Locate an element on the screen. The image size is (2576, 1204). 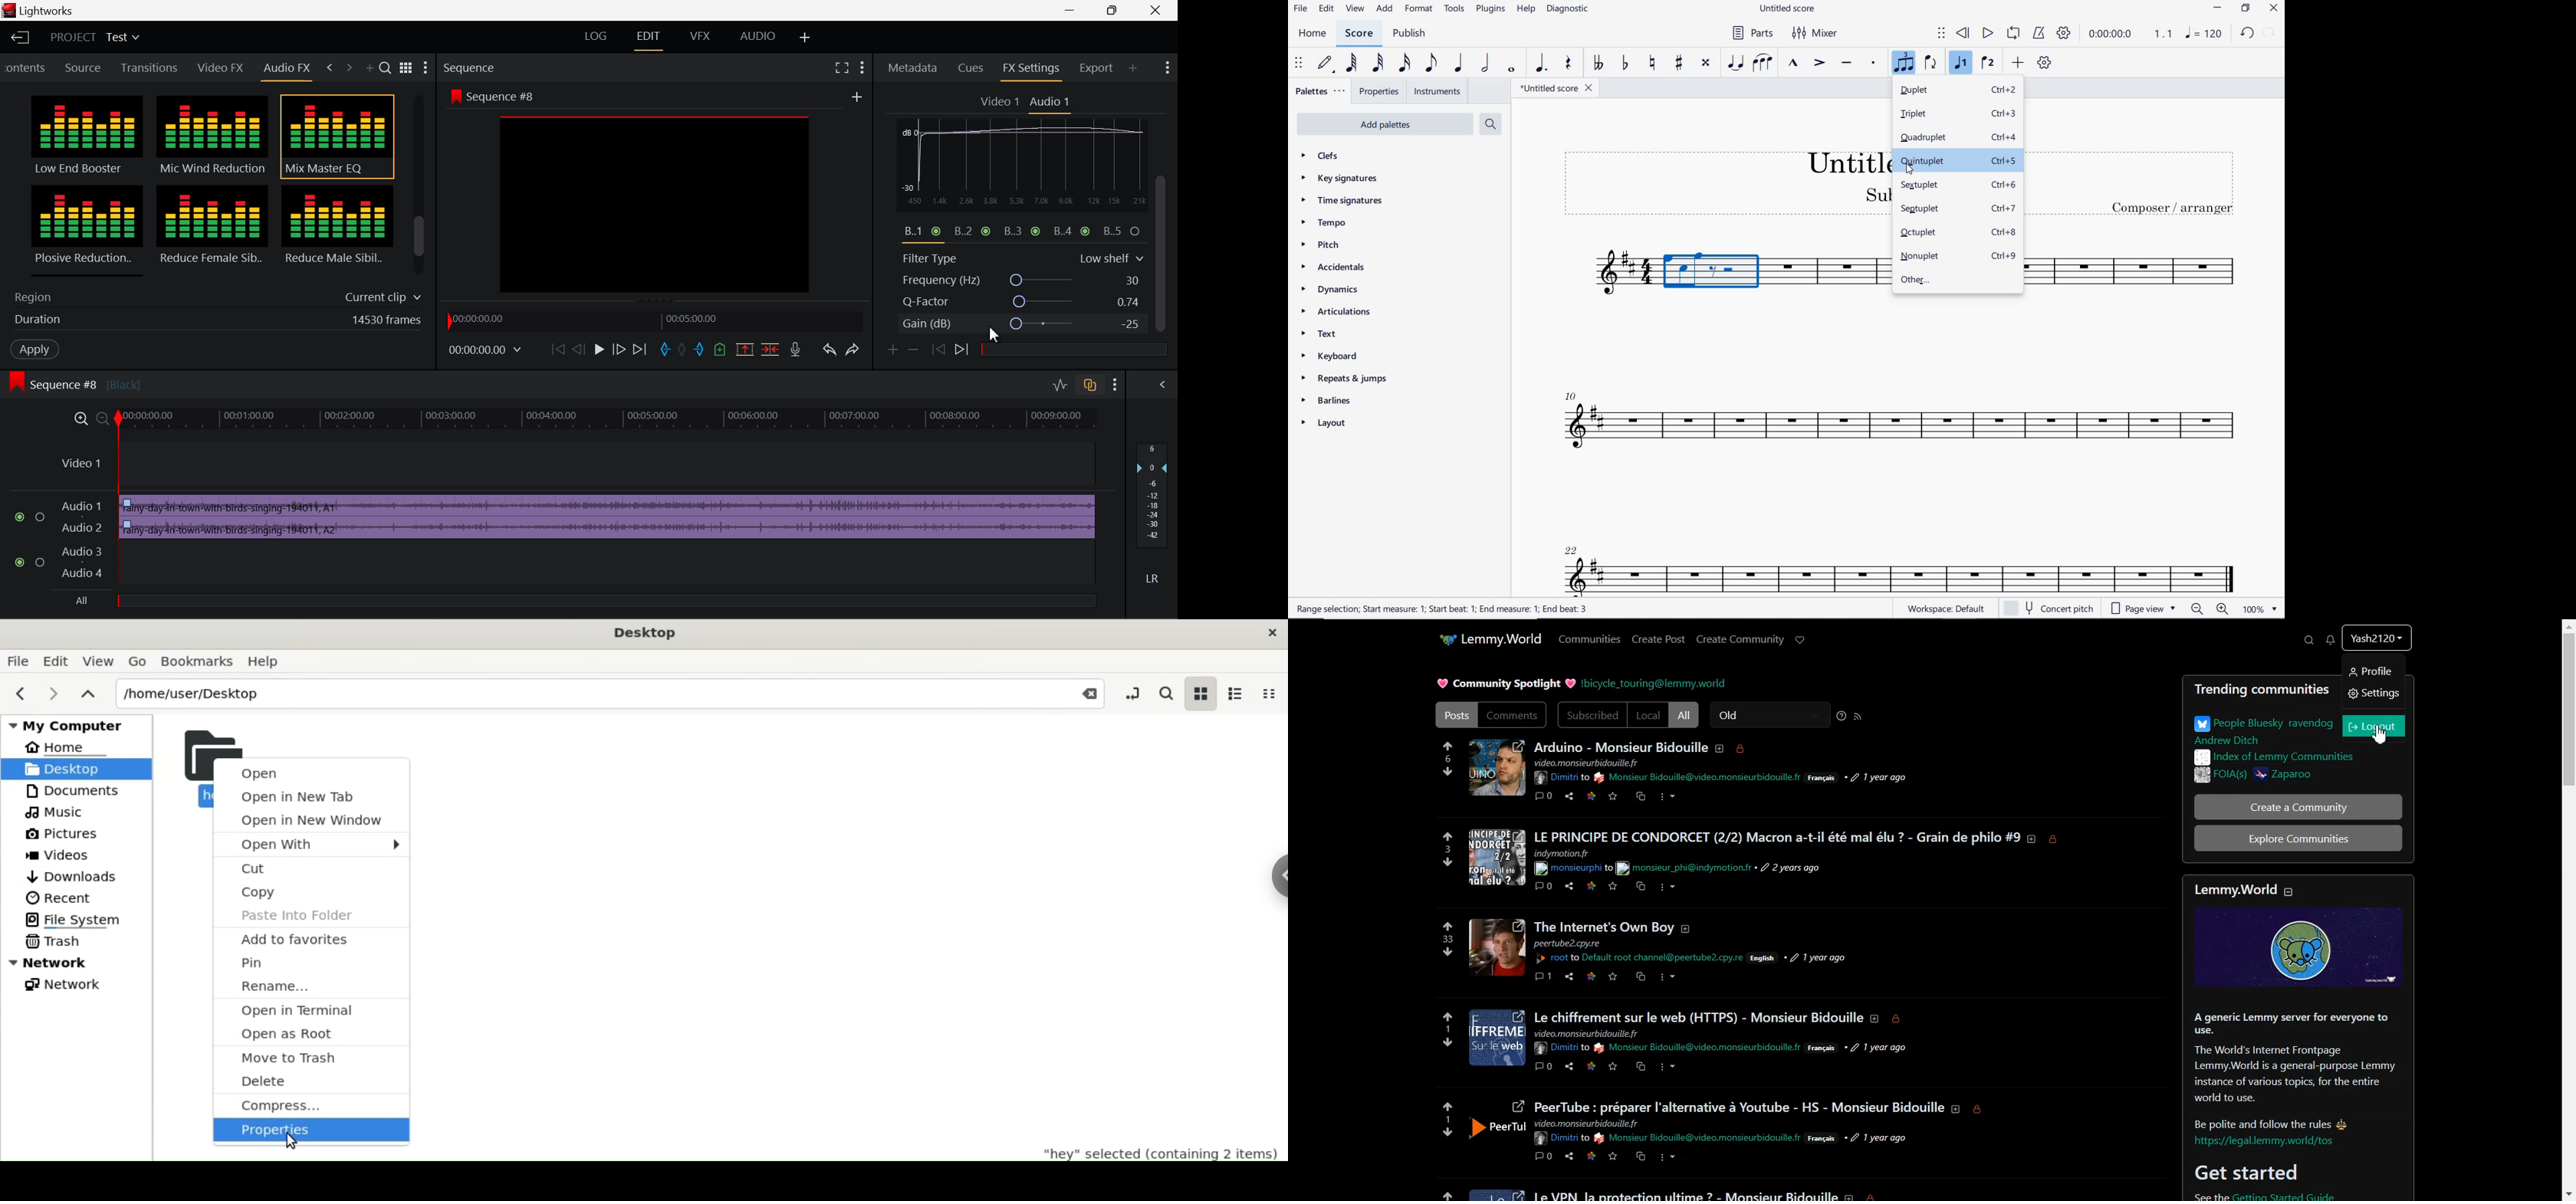
link is located at coordinates (1593, 976).